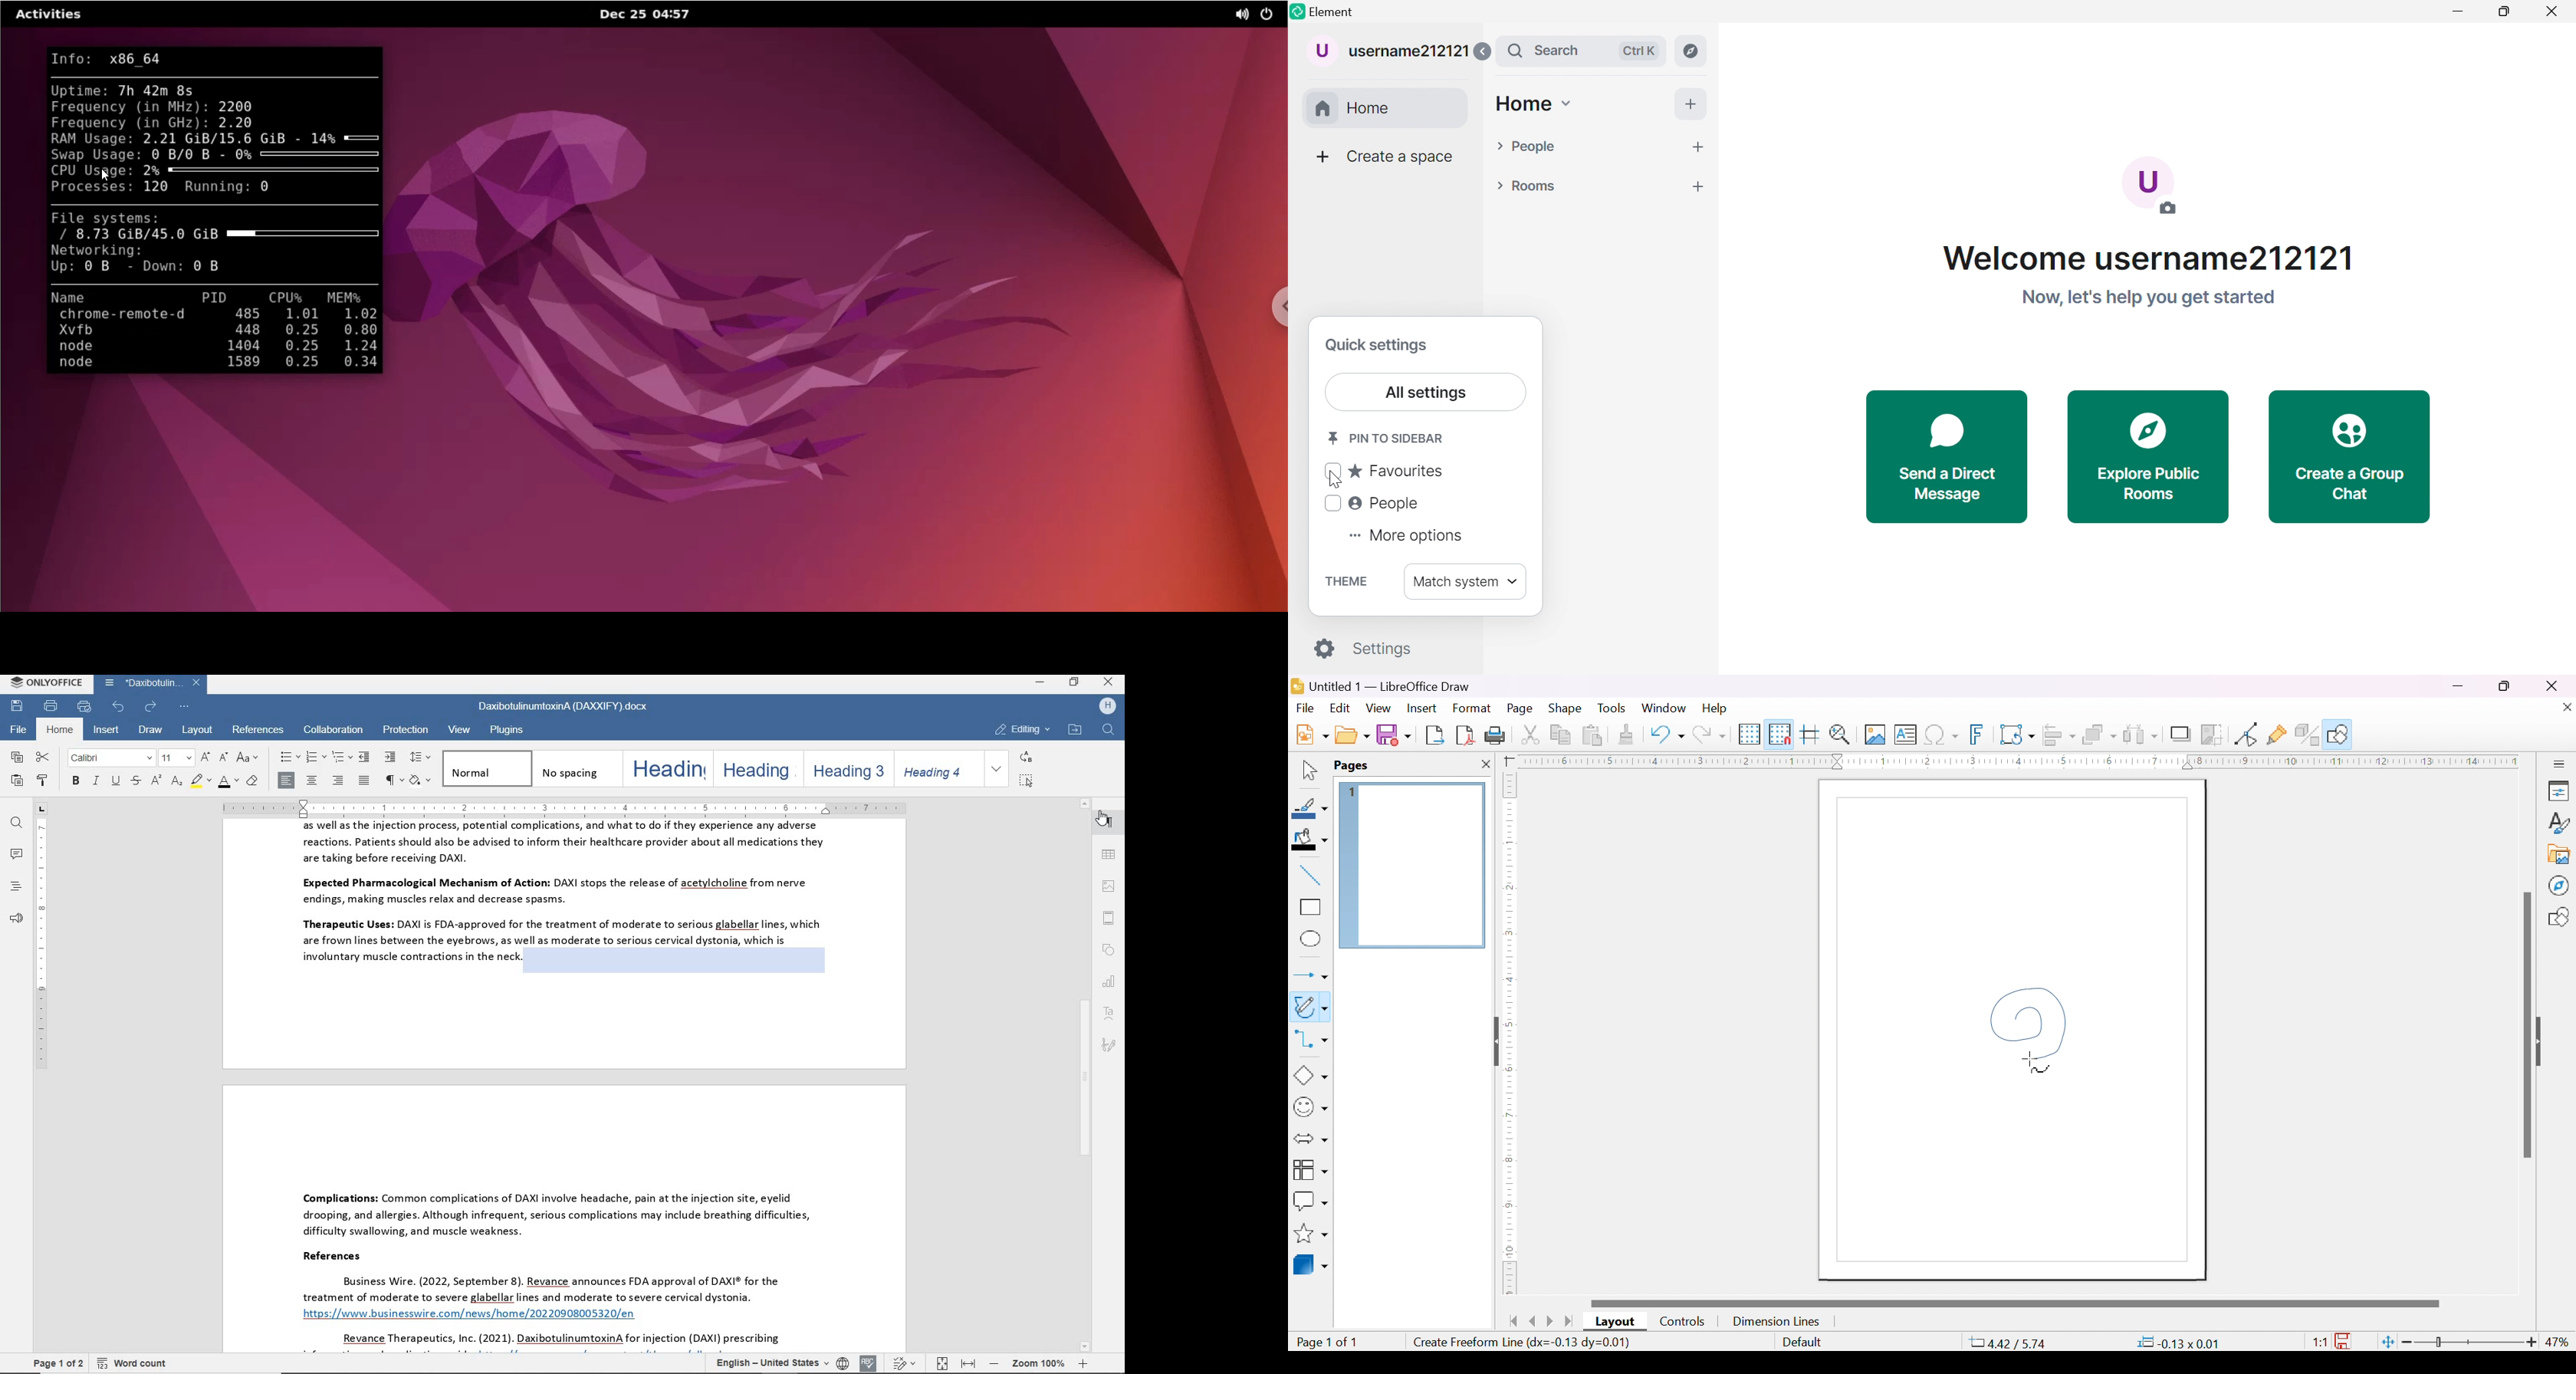 The width and height of the screenshot is (2576, 1400). I want to click on heading 4, so click(935, 768).